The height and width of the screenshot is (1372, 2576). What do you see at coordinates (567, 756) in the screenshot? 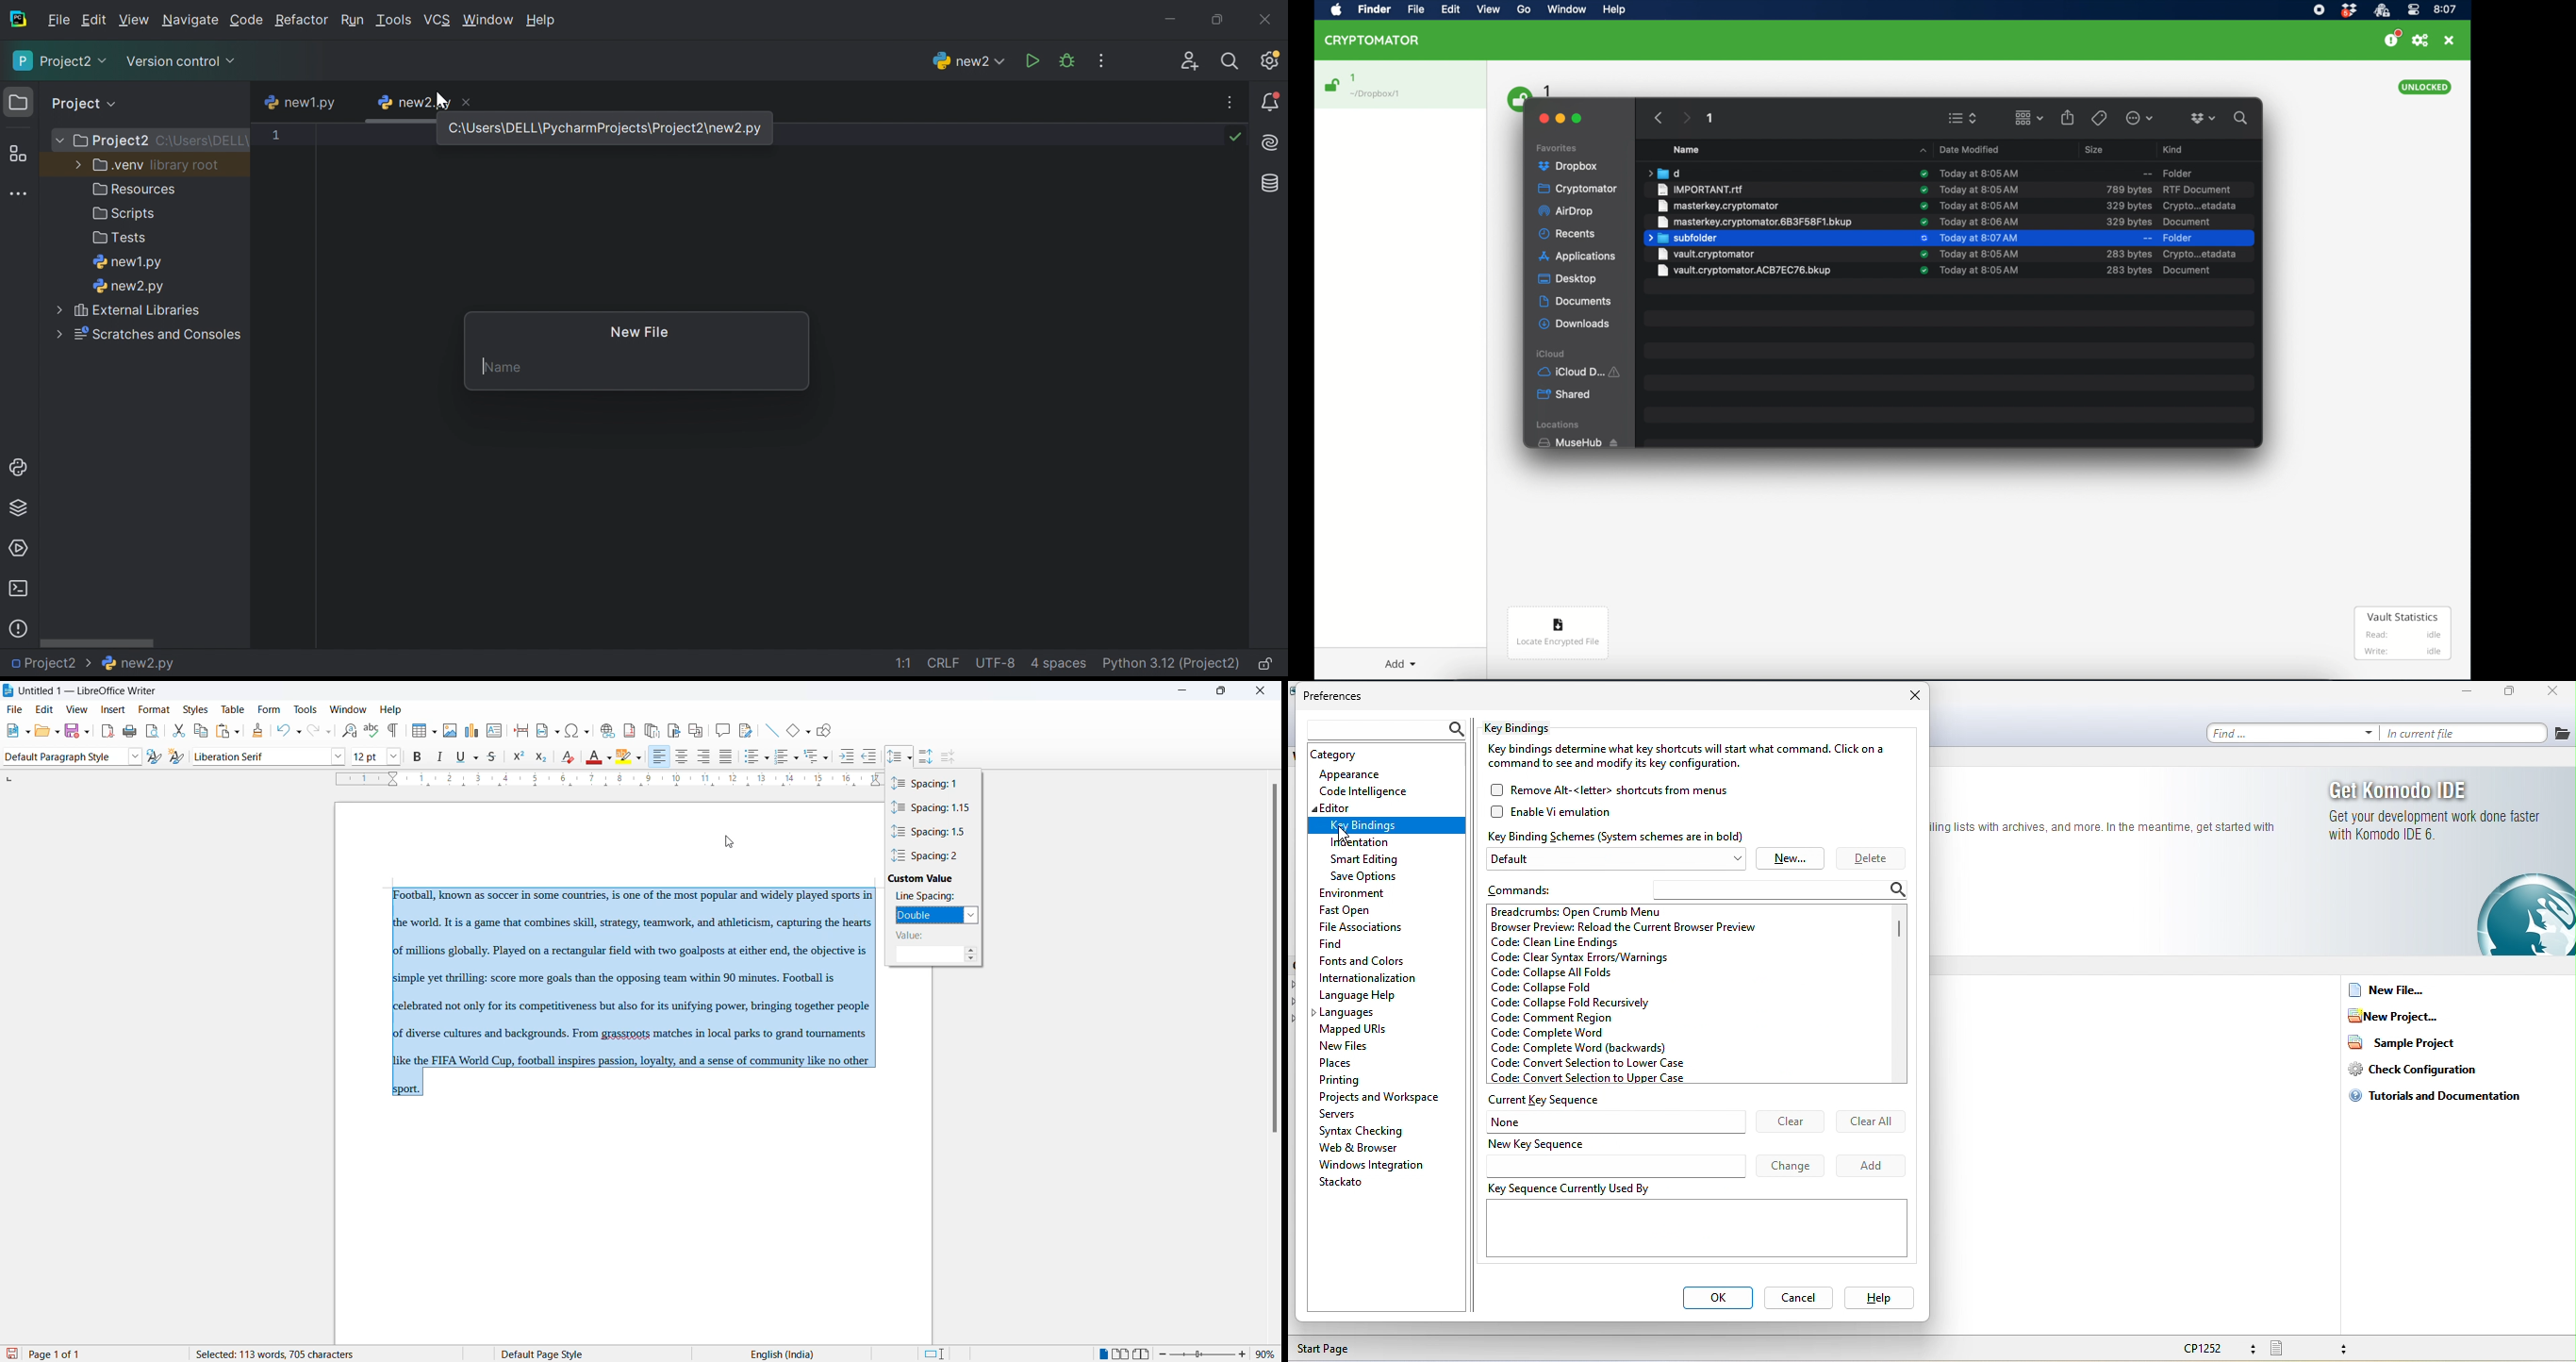
I see `clear direct formatting` at bounding box center [567, 756].